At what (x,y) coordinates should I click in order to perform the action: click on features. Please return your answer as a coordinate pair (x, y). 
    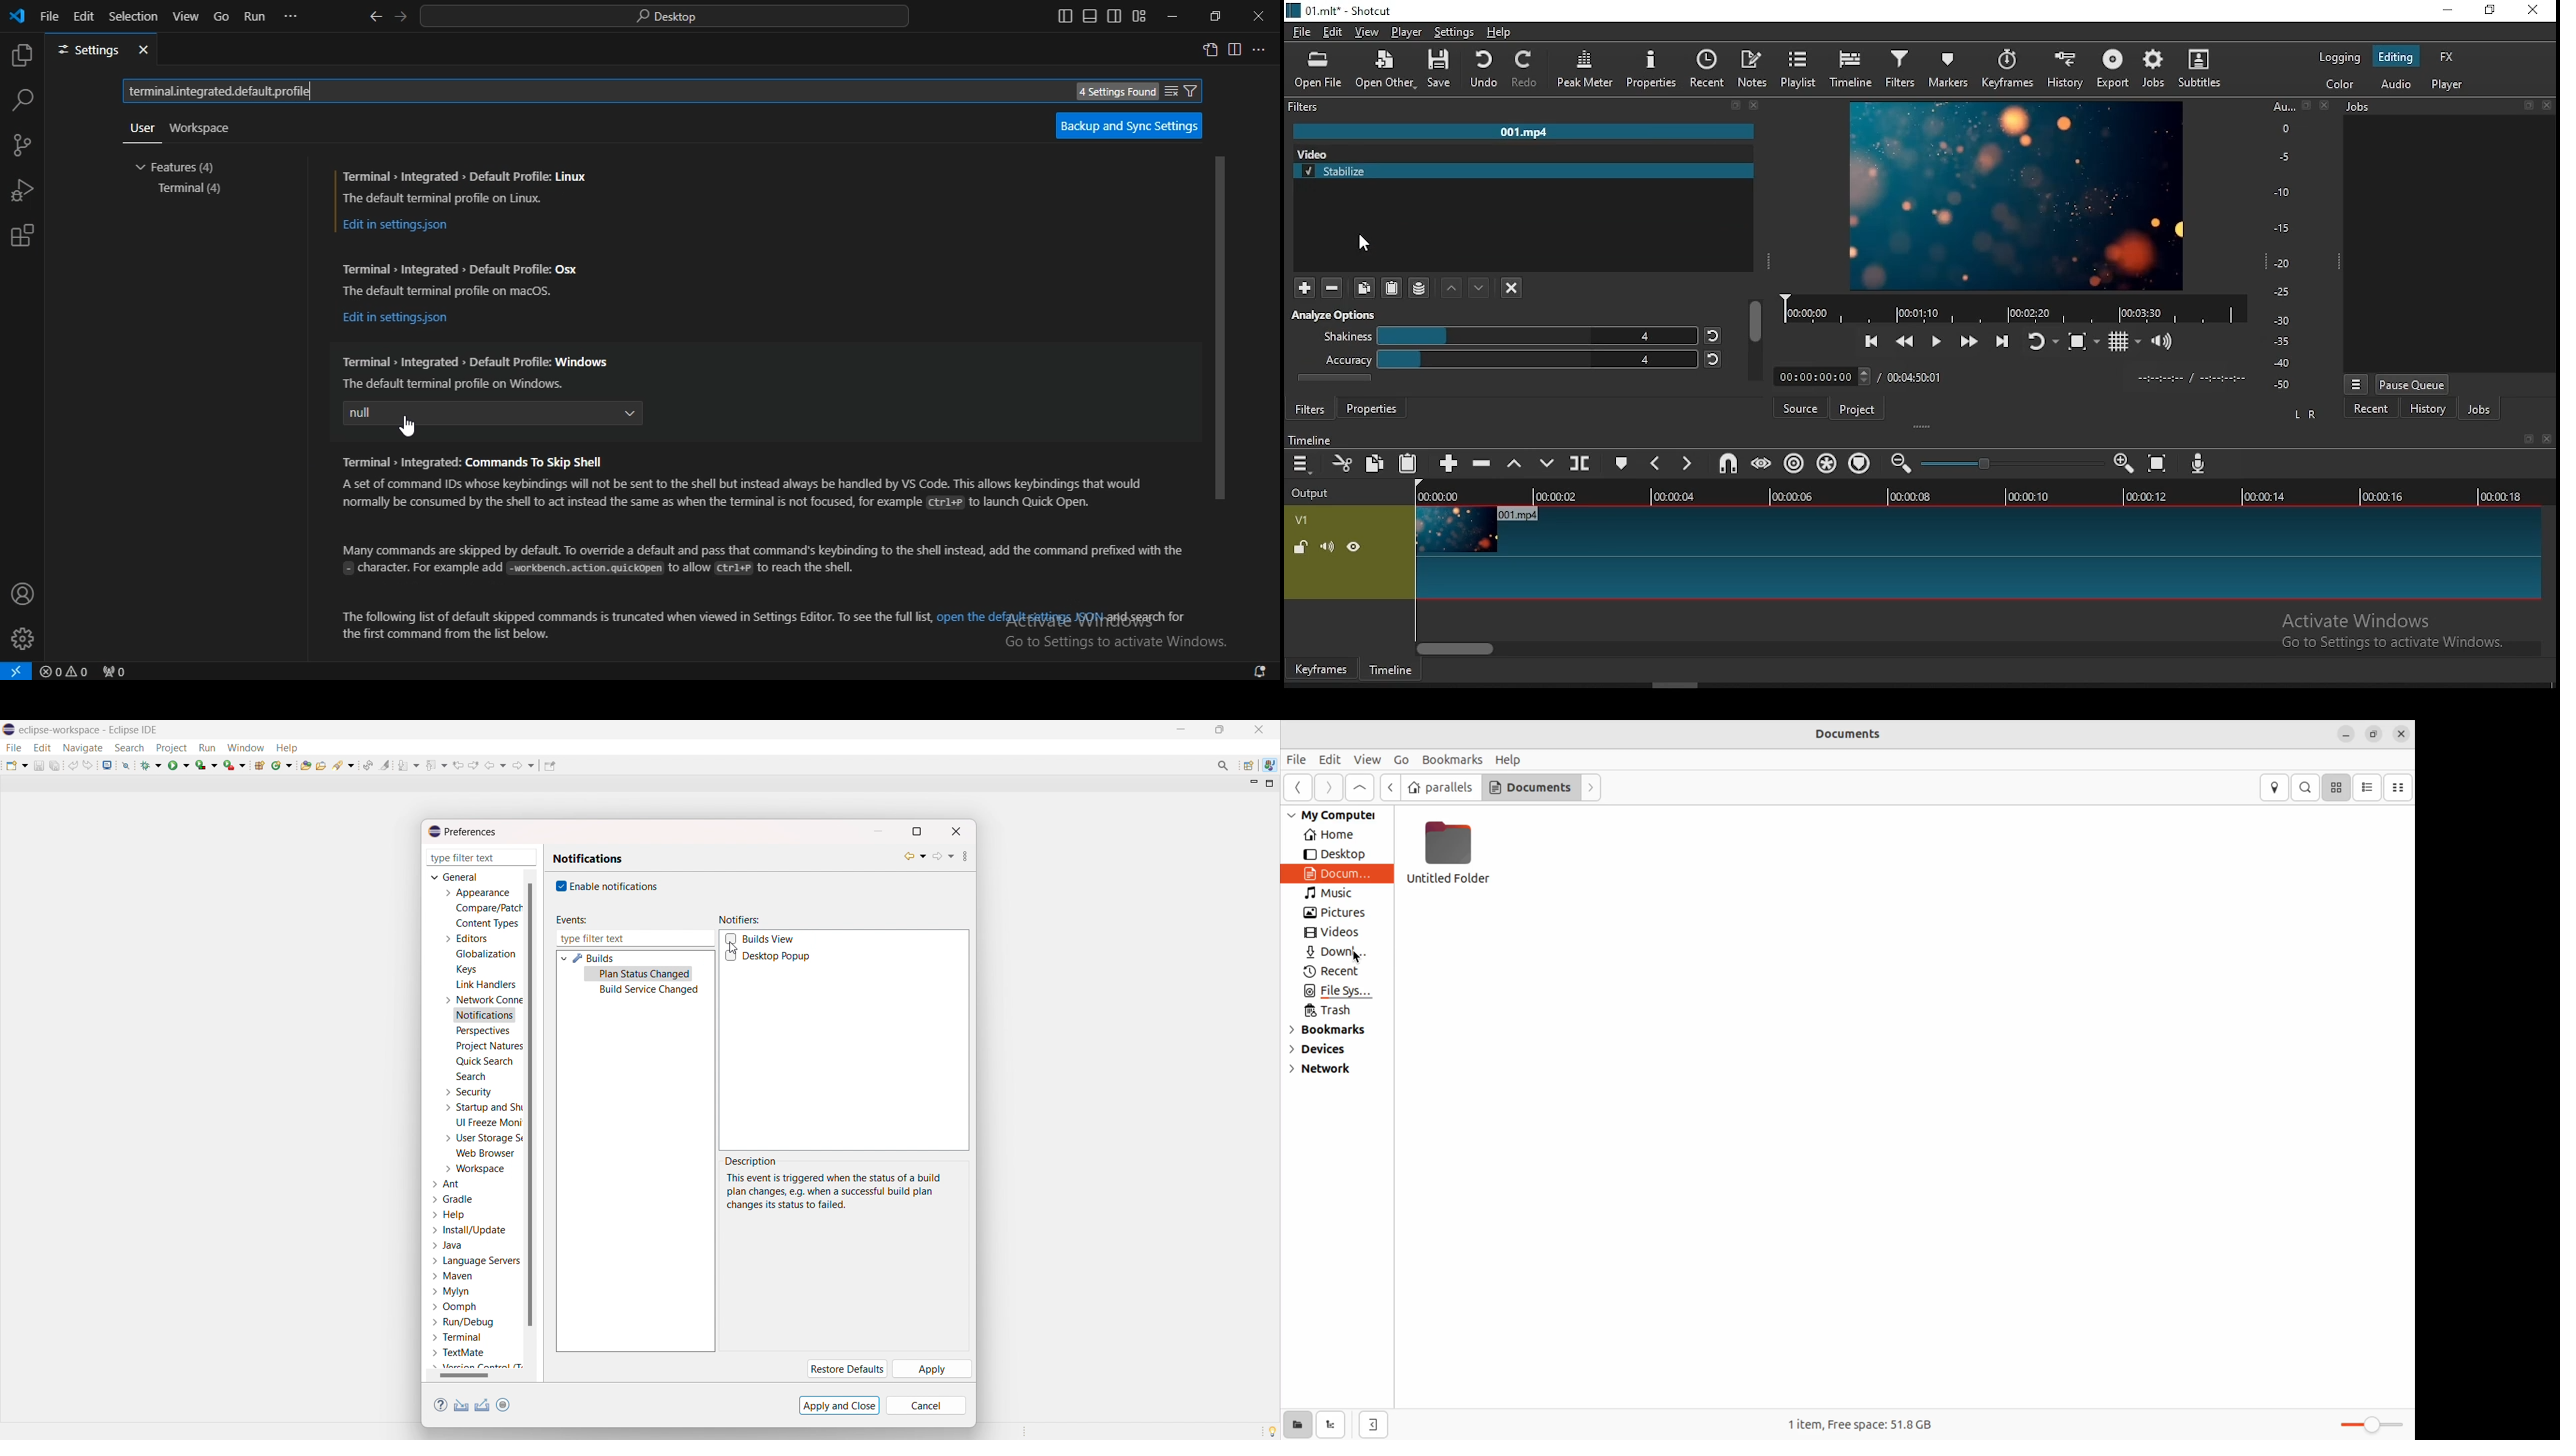
    Looking at the image, I should click on (181, 167).